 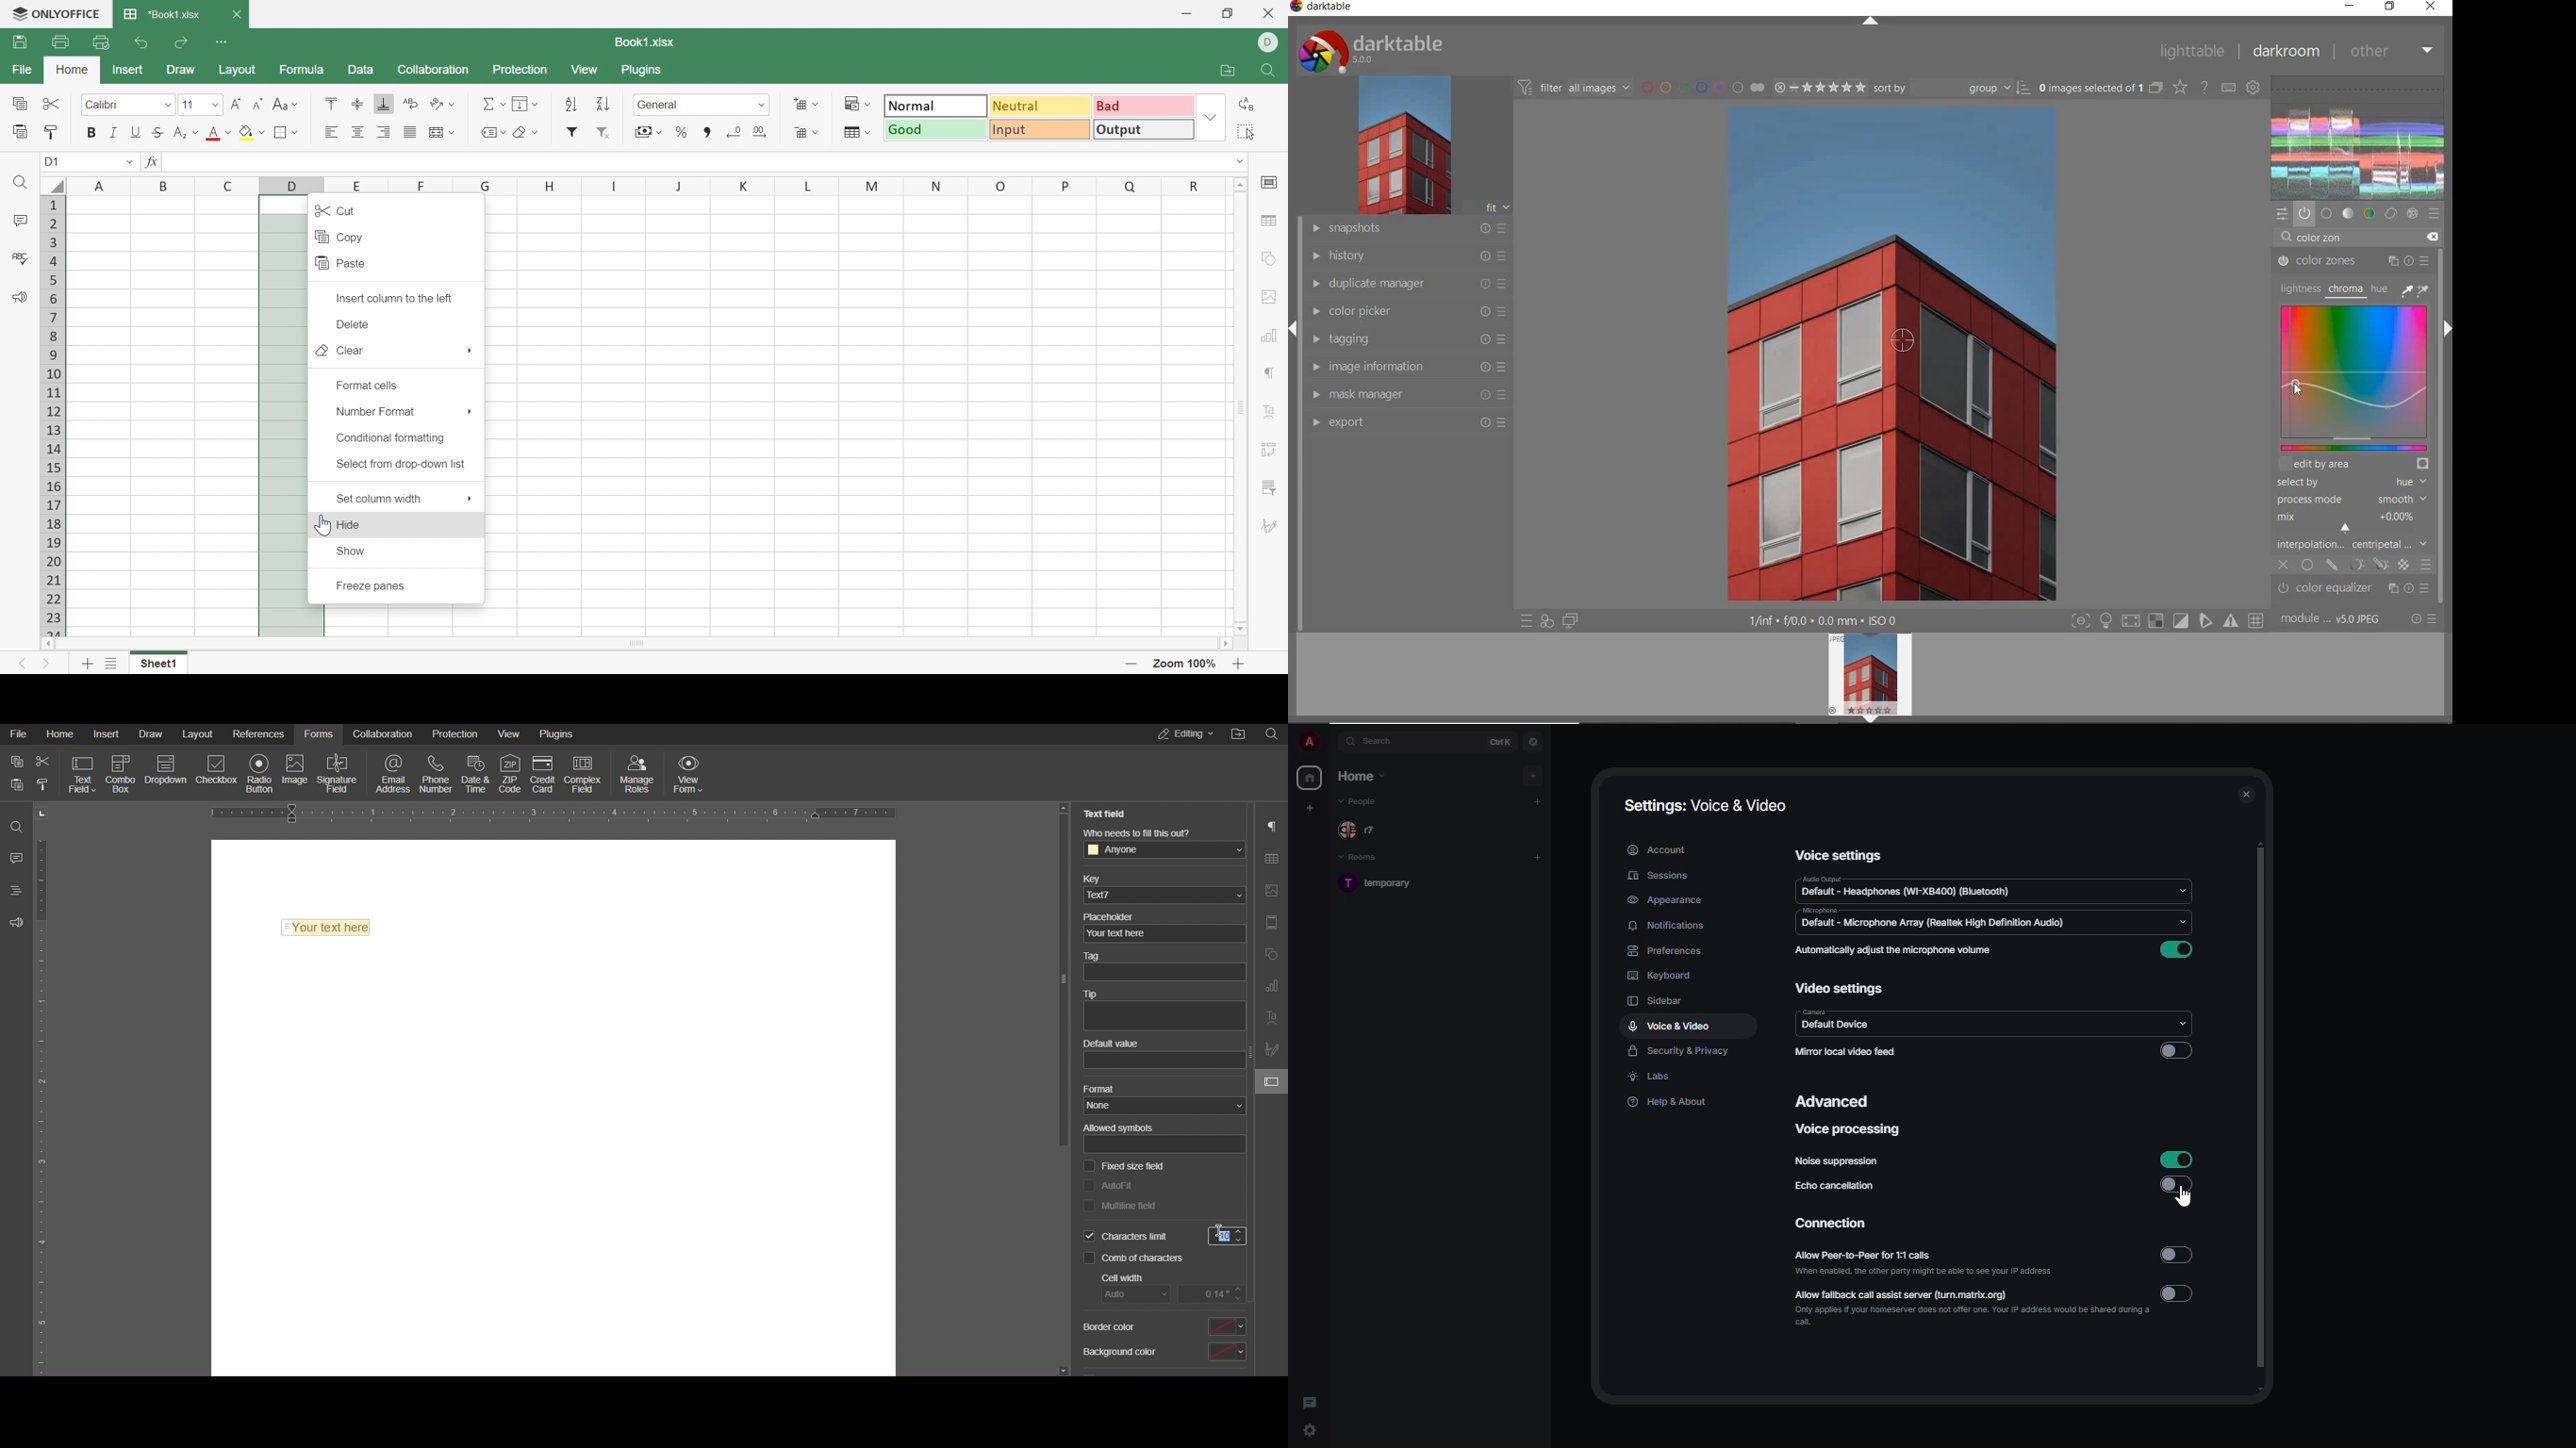 What do you see at coordinates (1131, 663) in the screenshot?
I see `Zoom out` at bounding box center [1131, 663].